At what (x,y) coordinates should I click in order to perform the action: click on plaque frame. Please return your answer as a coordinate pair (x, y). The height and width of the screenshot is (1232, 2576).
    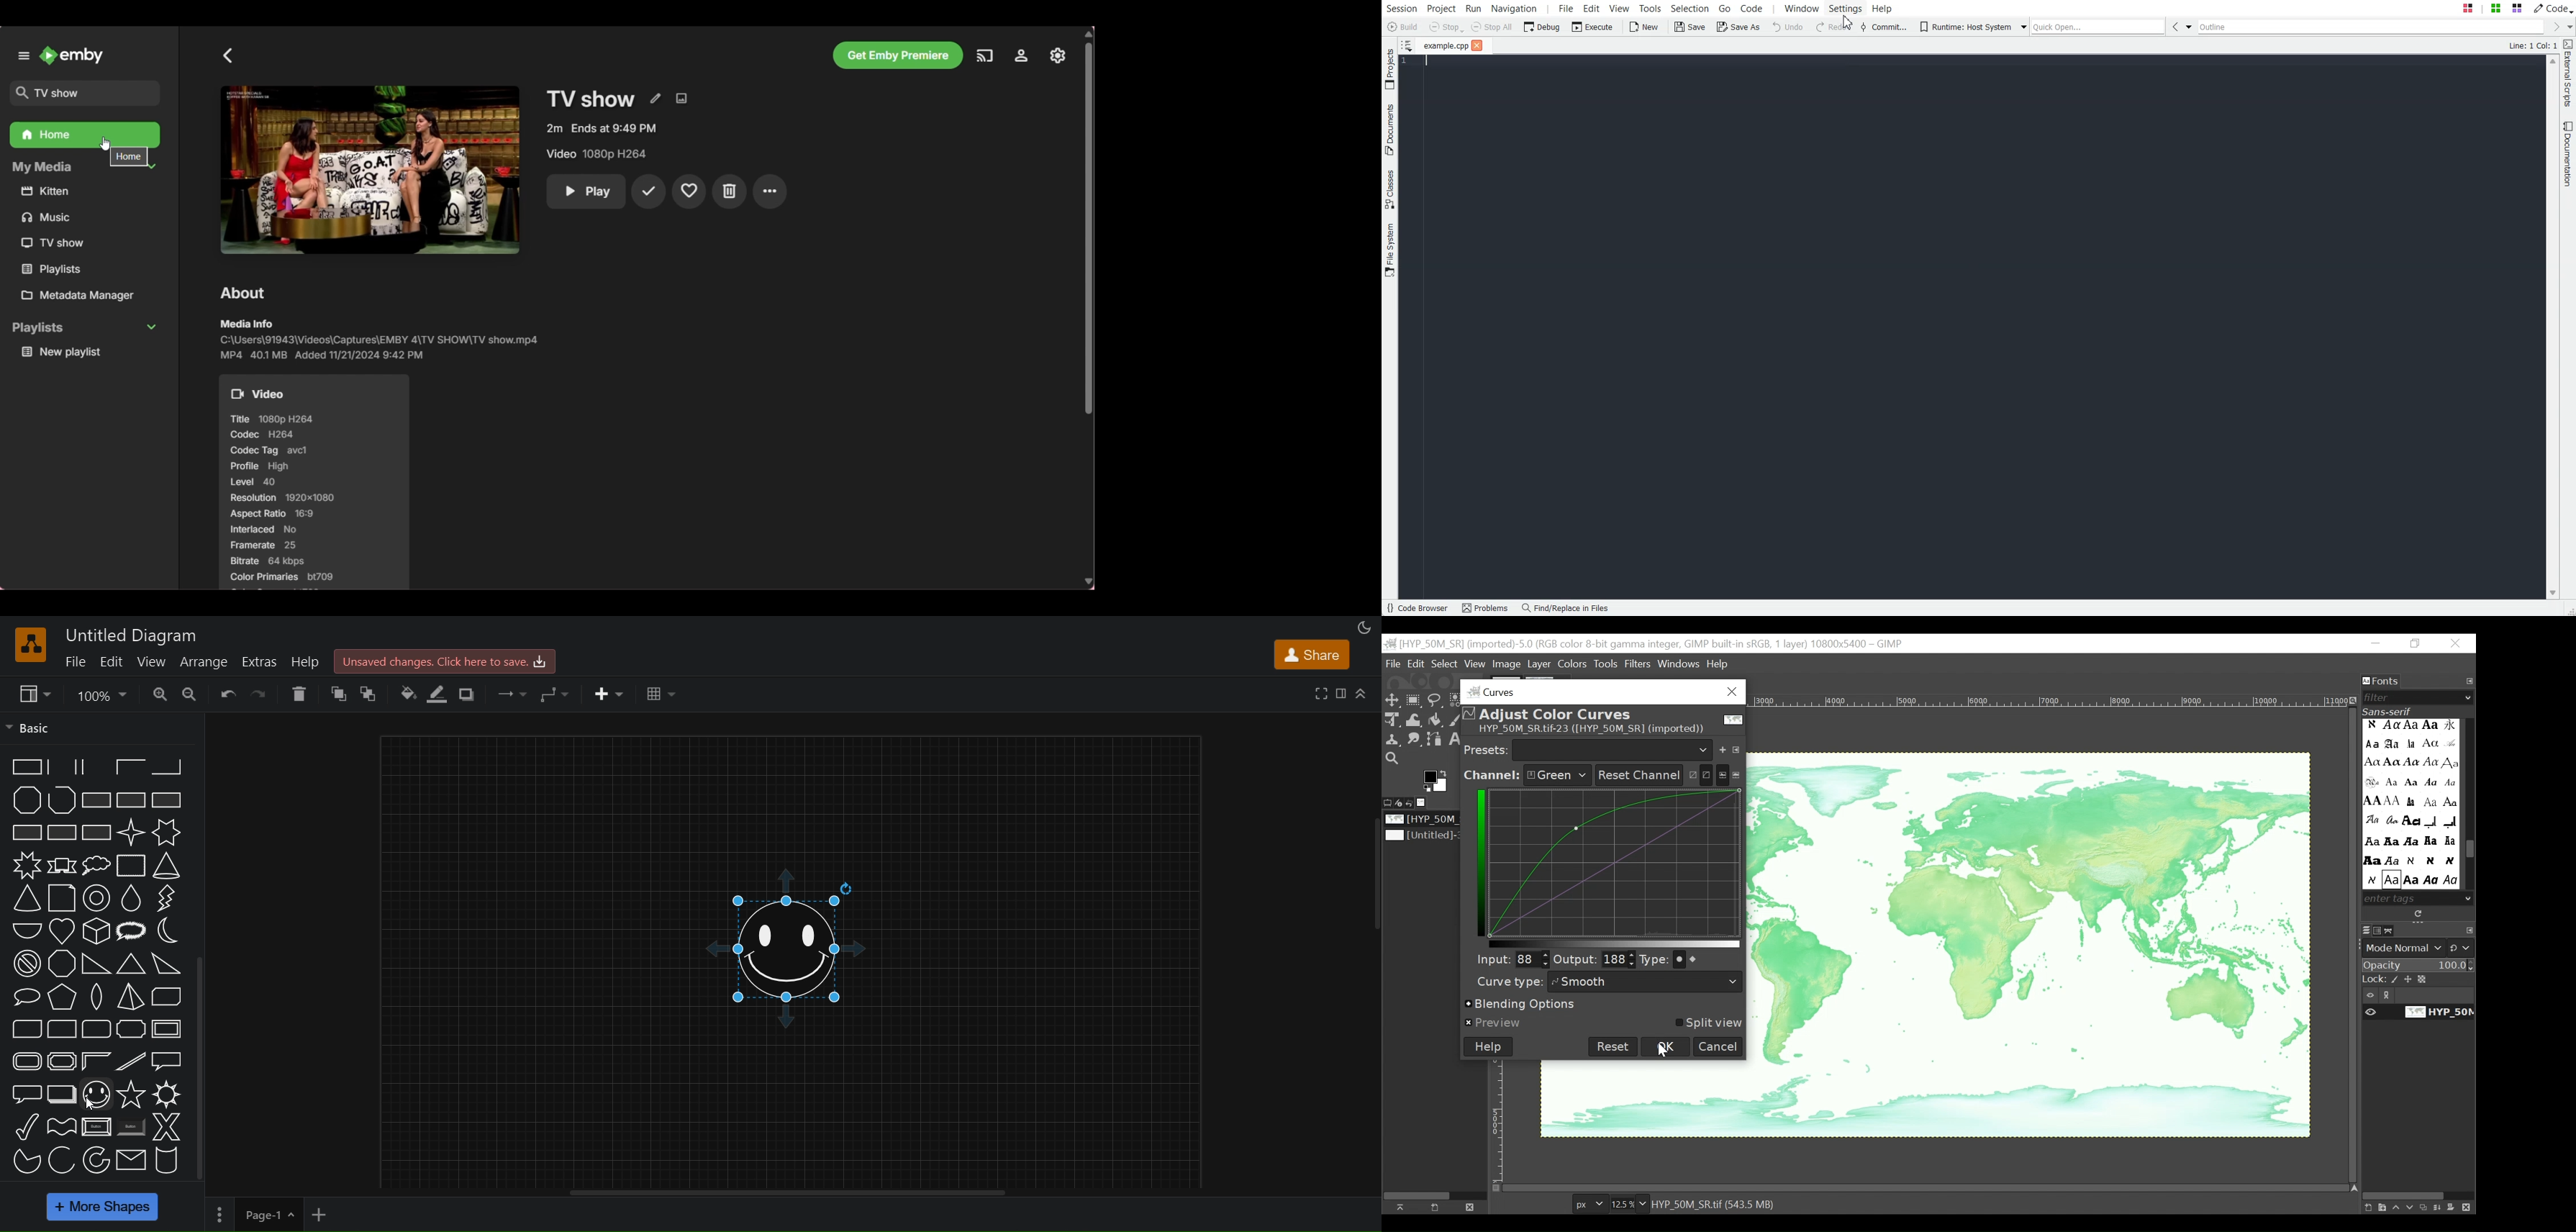
    Looking at the image, I should click on (61, 1061).